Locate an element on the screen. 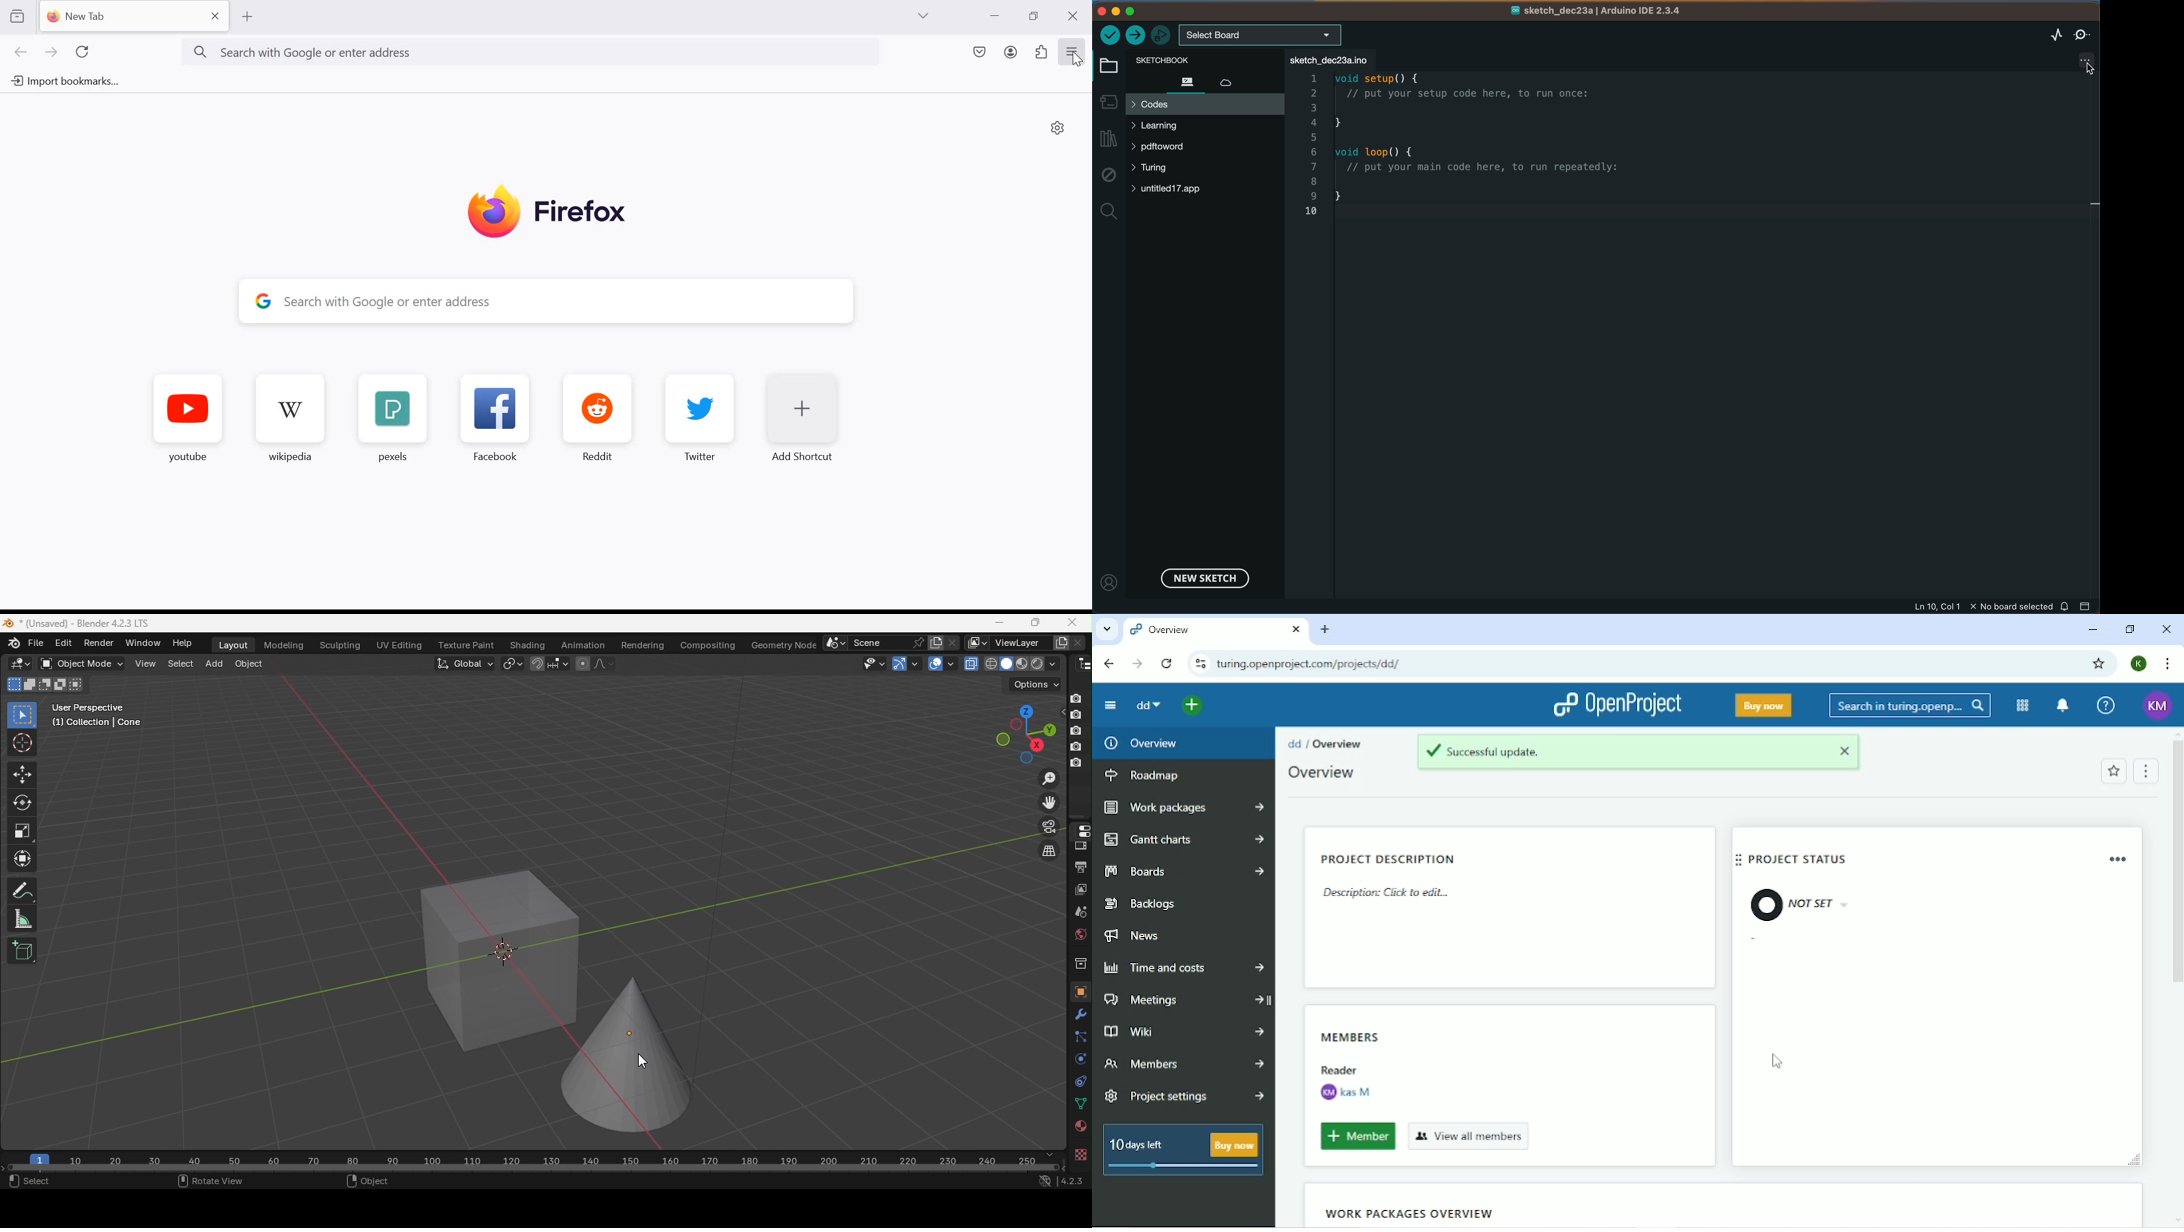  Select is located at coordinates (30, 1182).